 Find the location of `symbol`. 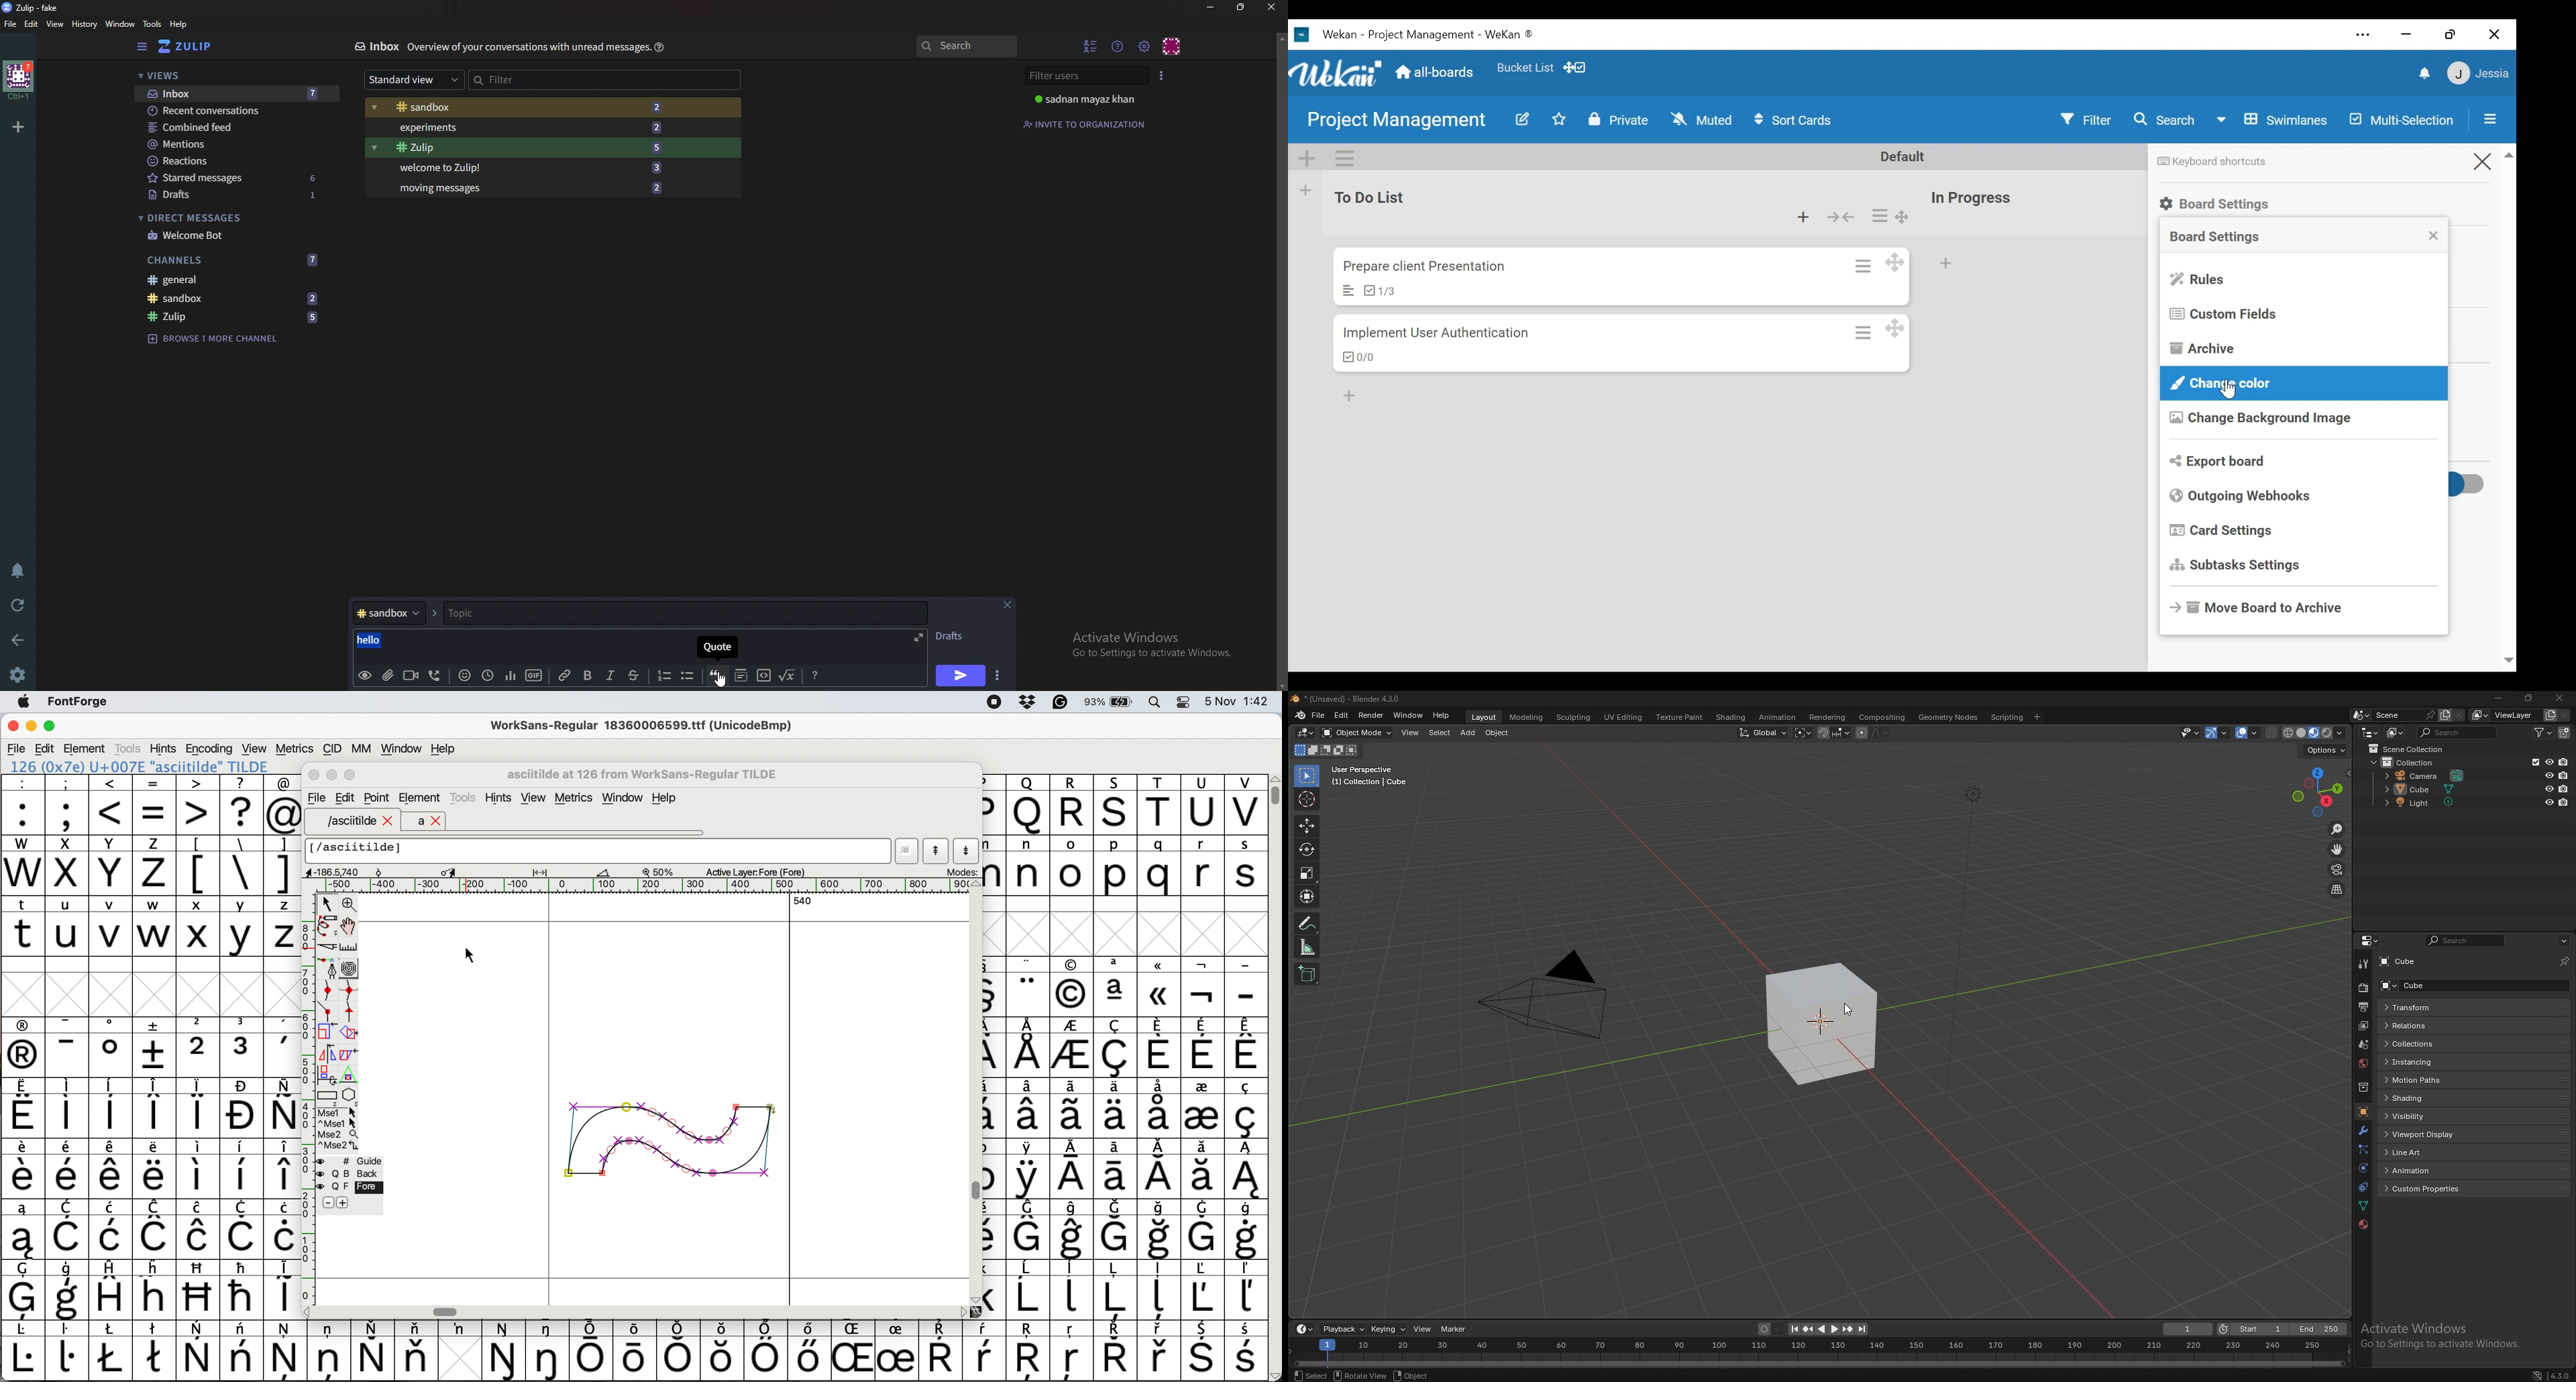

symbol is located at coordinates (24, 1109).